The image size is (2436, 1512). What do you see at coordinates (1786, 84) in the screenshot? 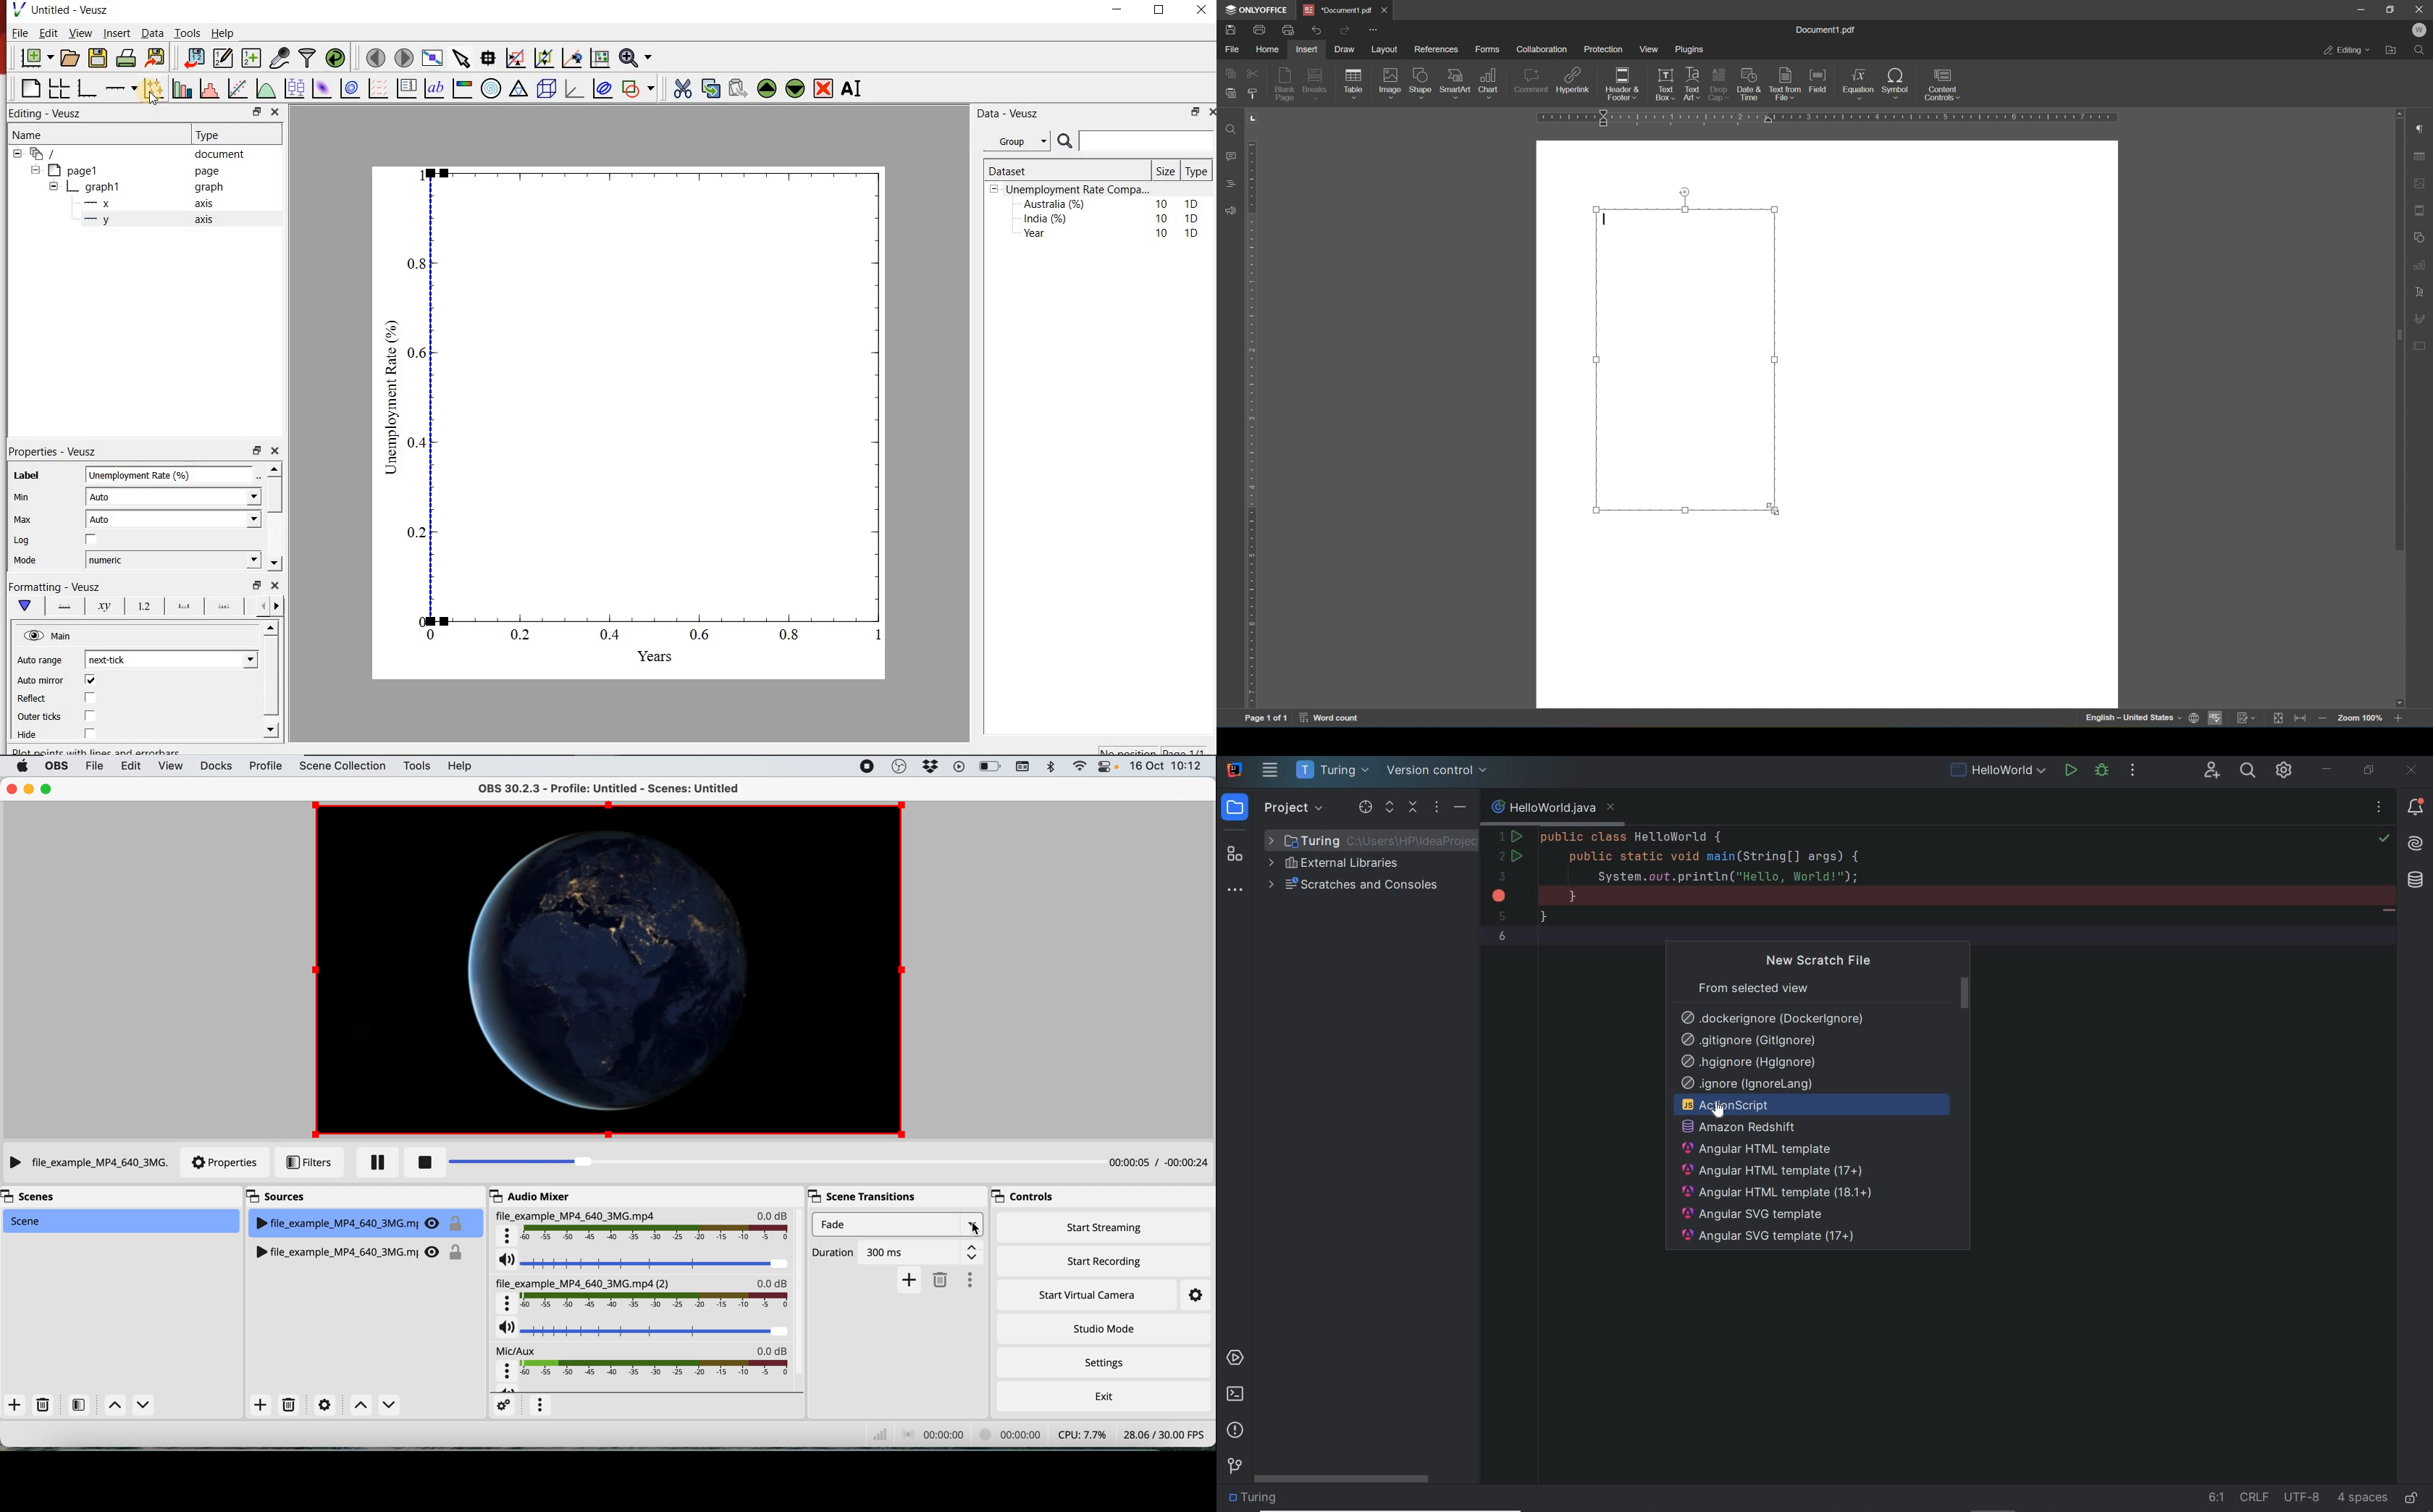
I see `text from file` at bounding box center [1786, 84].